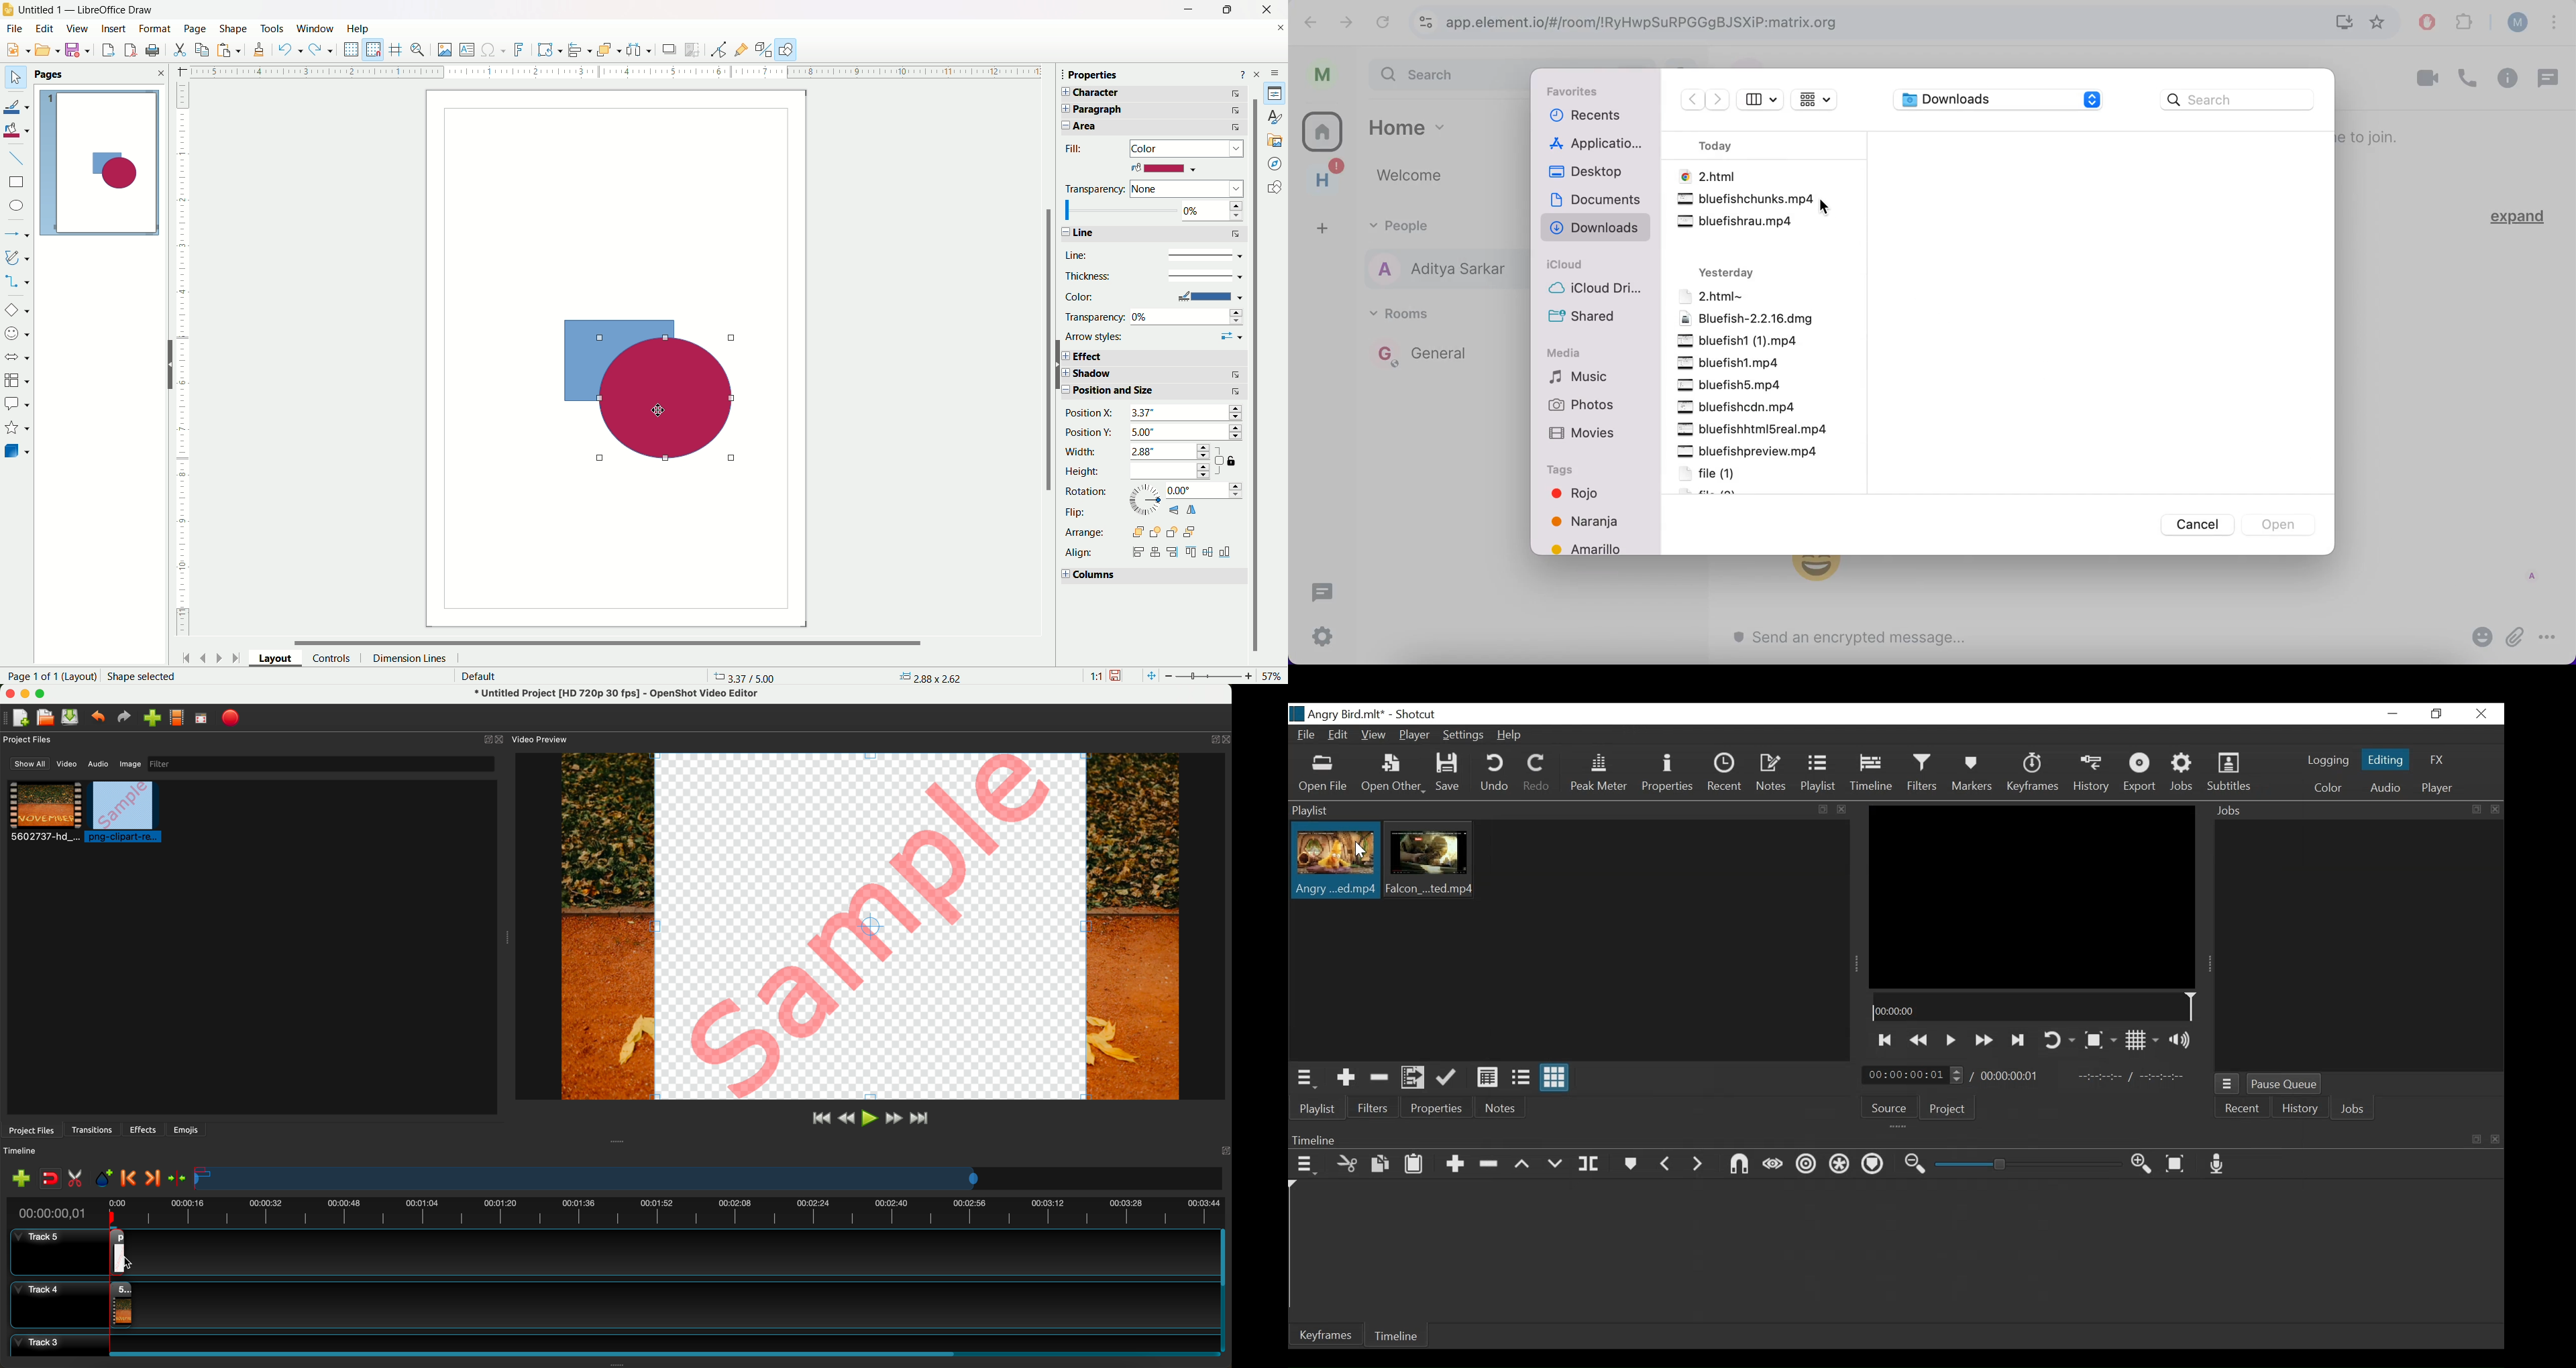 This screenshot has width=2576, height=1372. I want to click on bluefishchunks.mp4, so click(1744, 198).